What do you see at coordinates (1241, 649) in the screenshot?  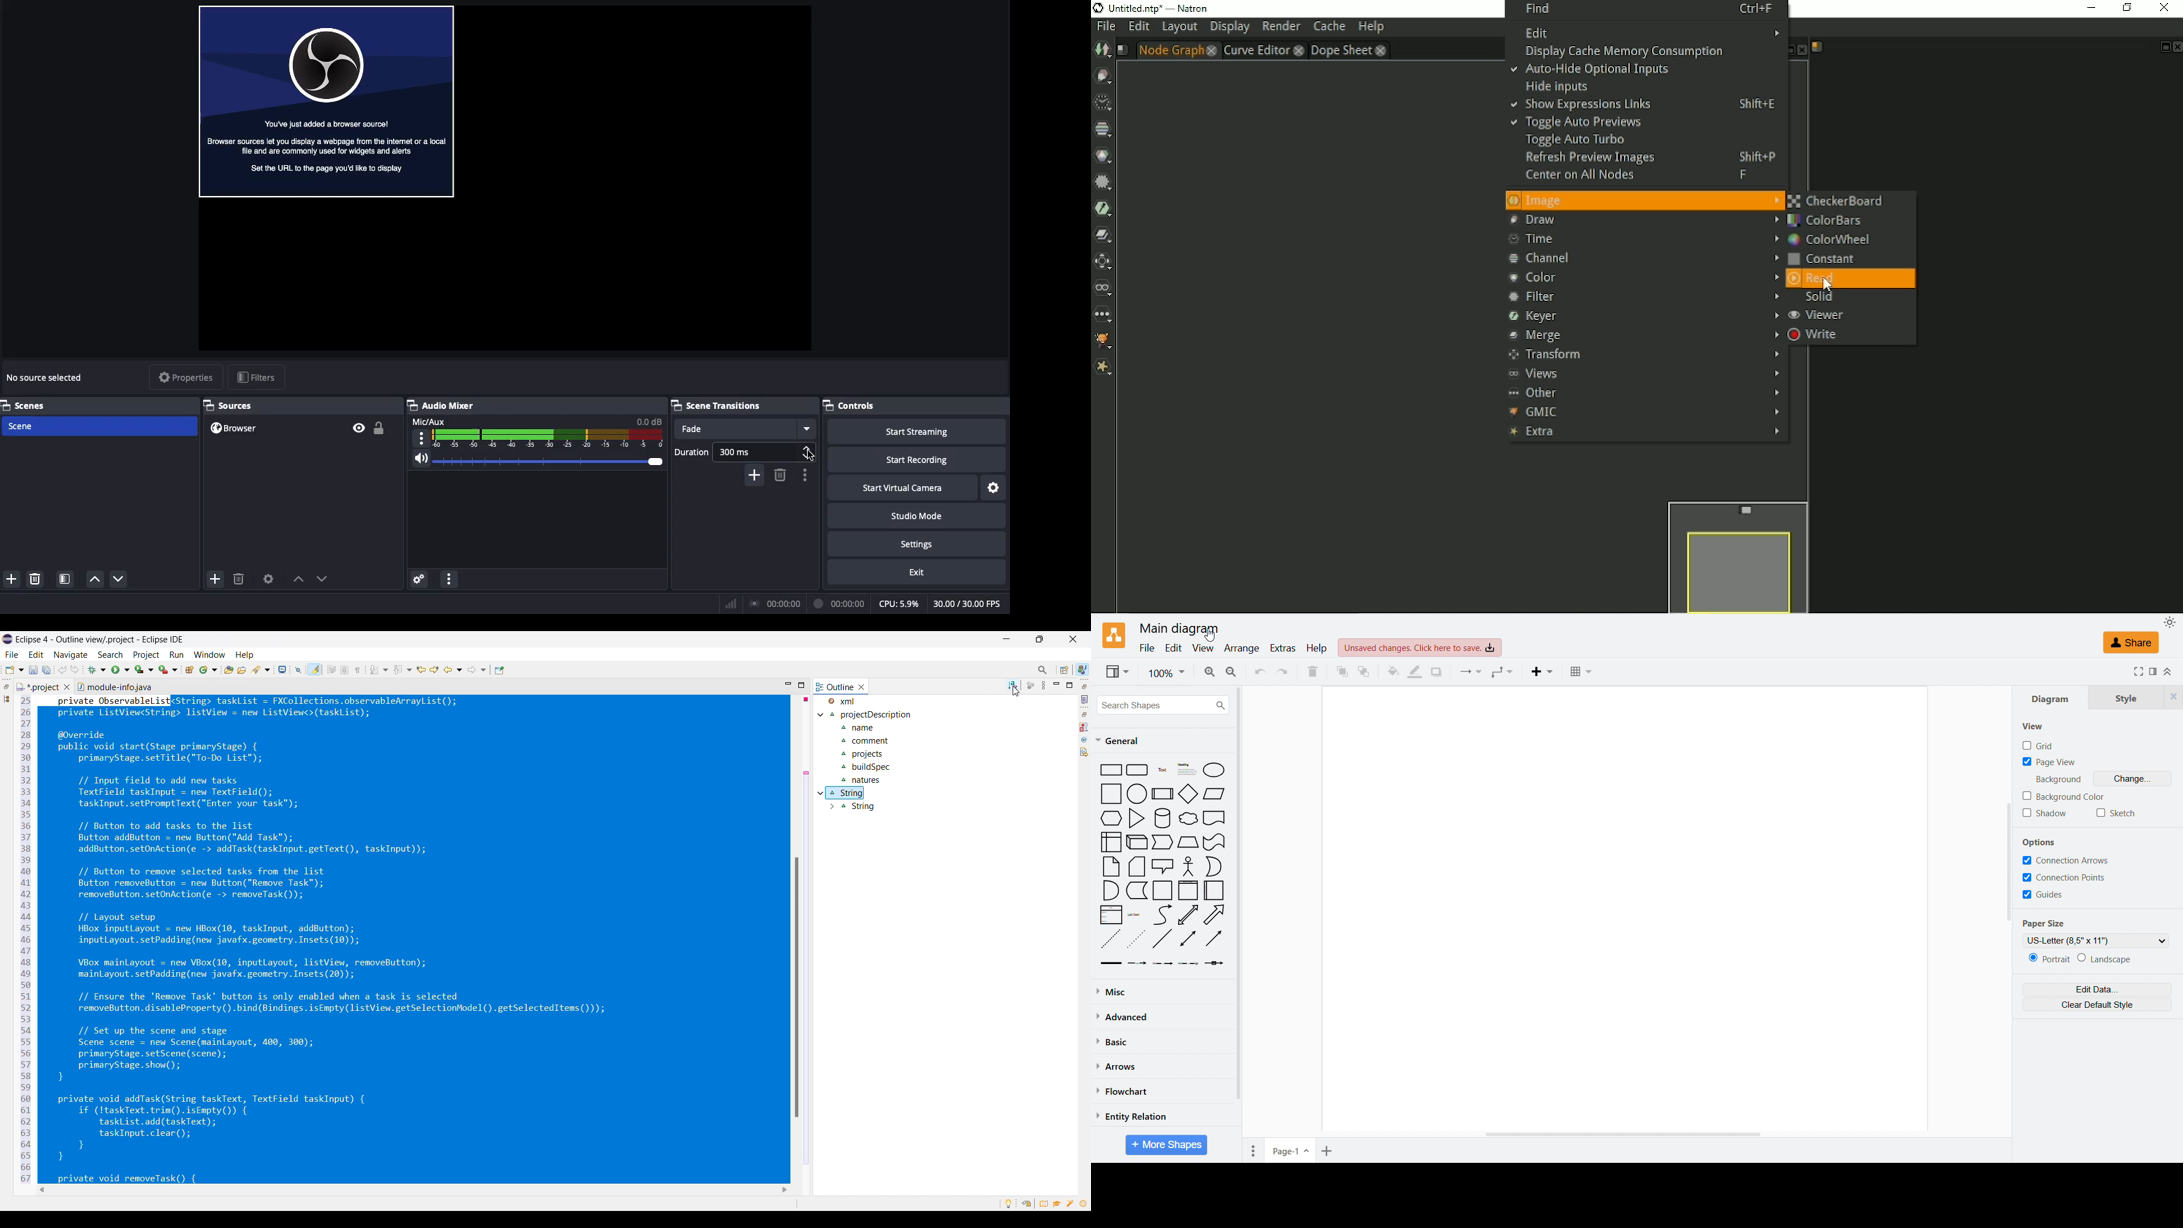 I see `Arrange ` at bounding box center [1241, 649].